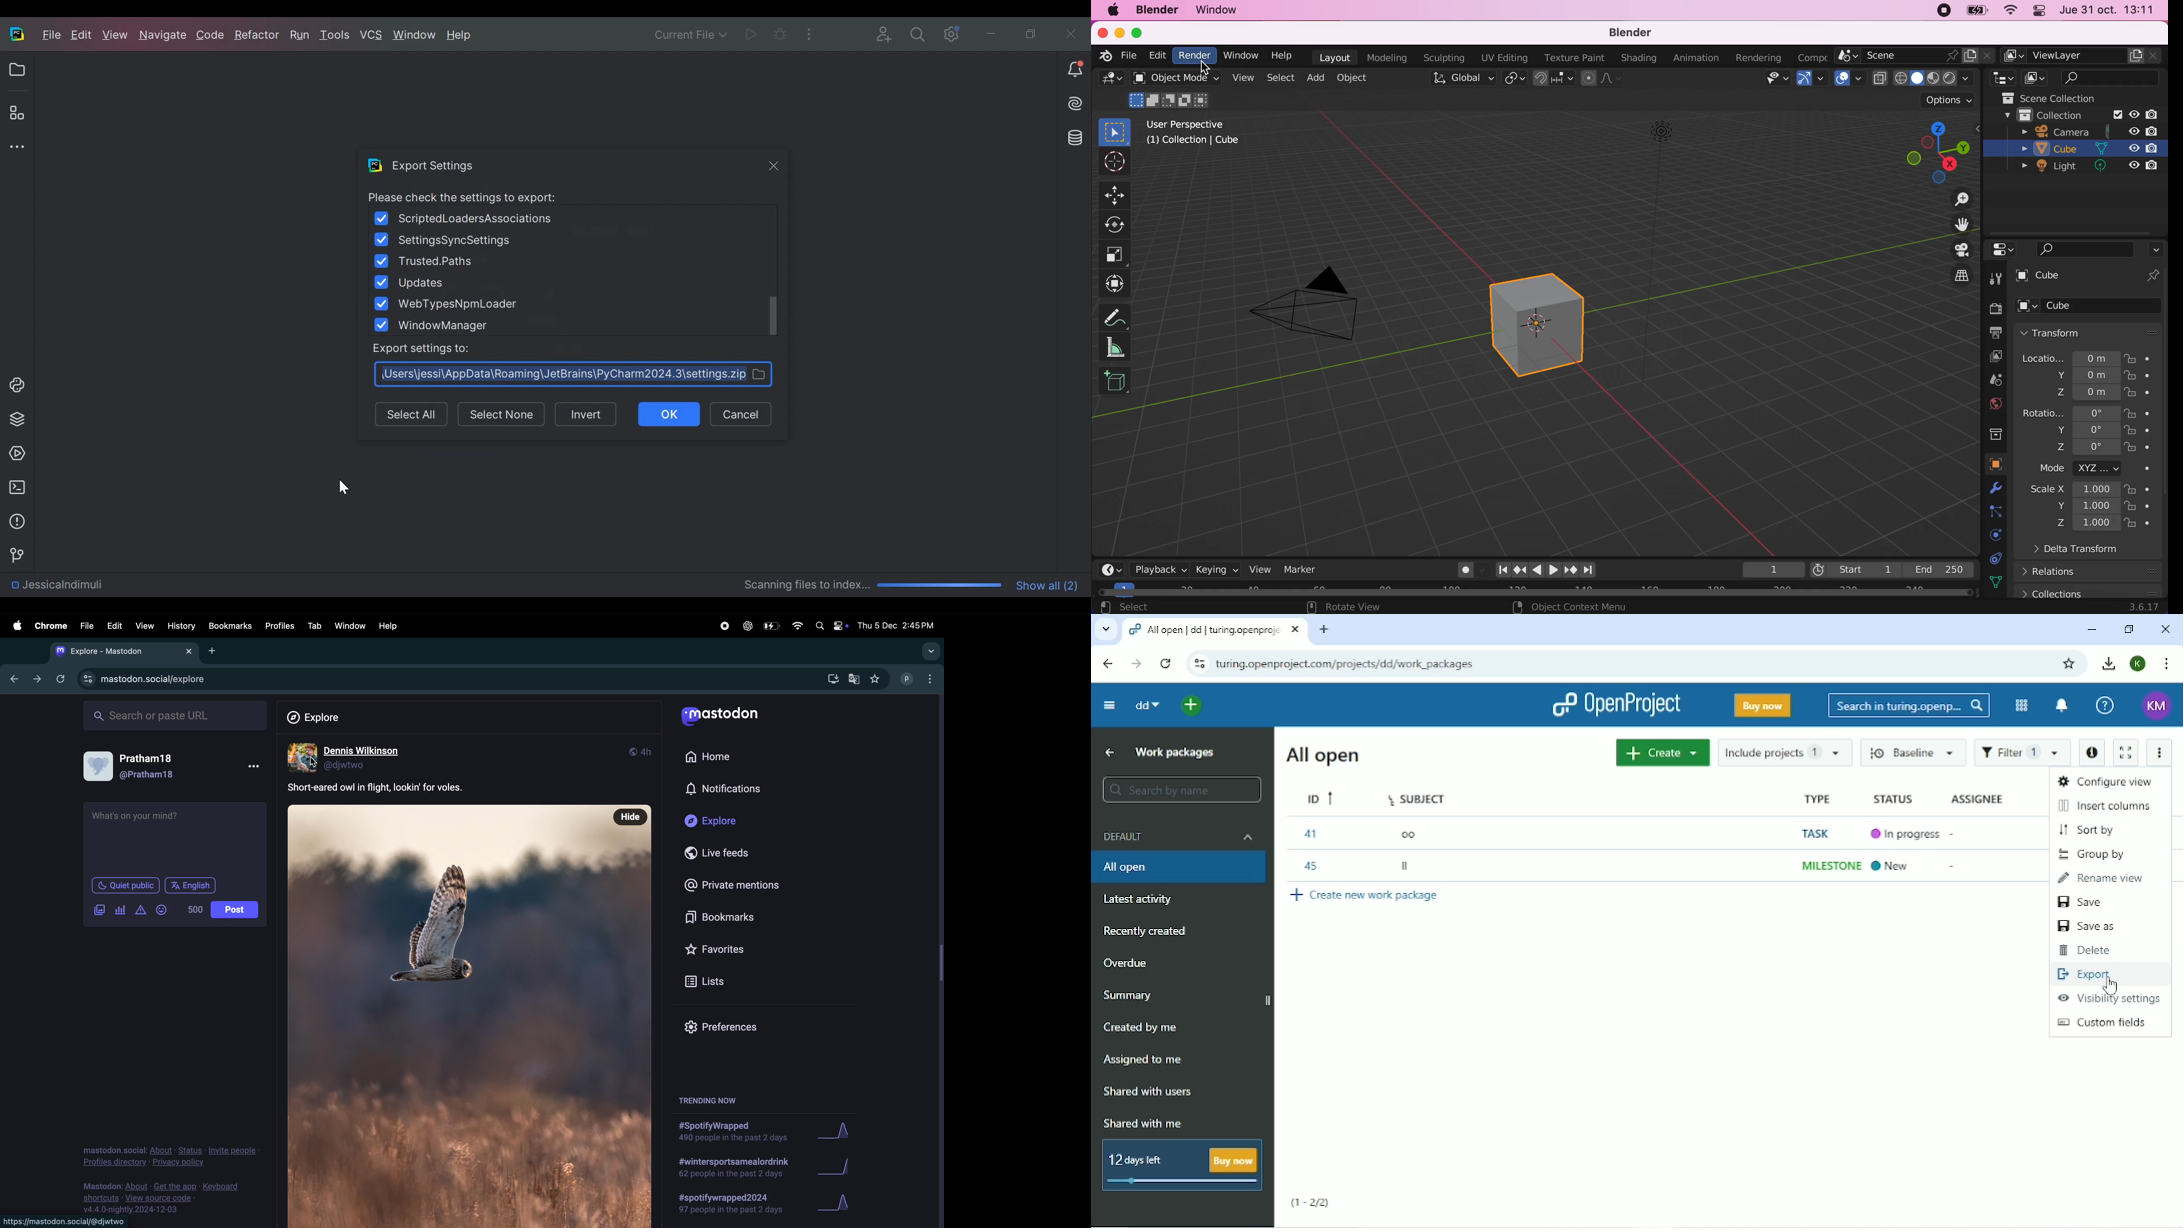  Describe the element at coordinates (145, 626) in the screenshot. I see `view` at that location.